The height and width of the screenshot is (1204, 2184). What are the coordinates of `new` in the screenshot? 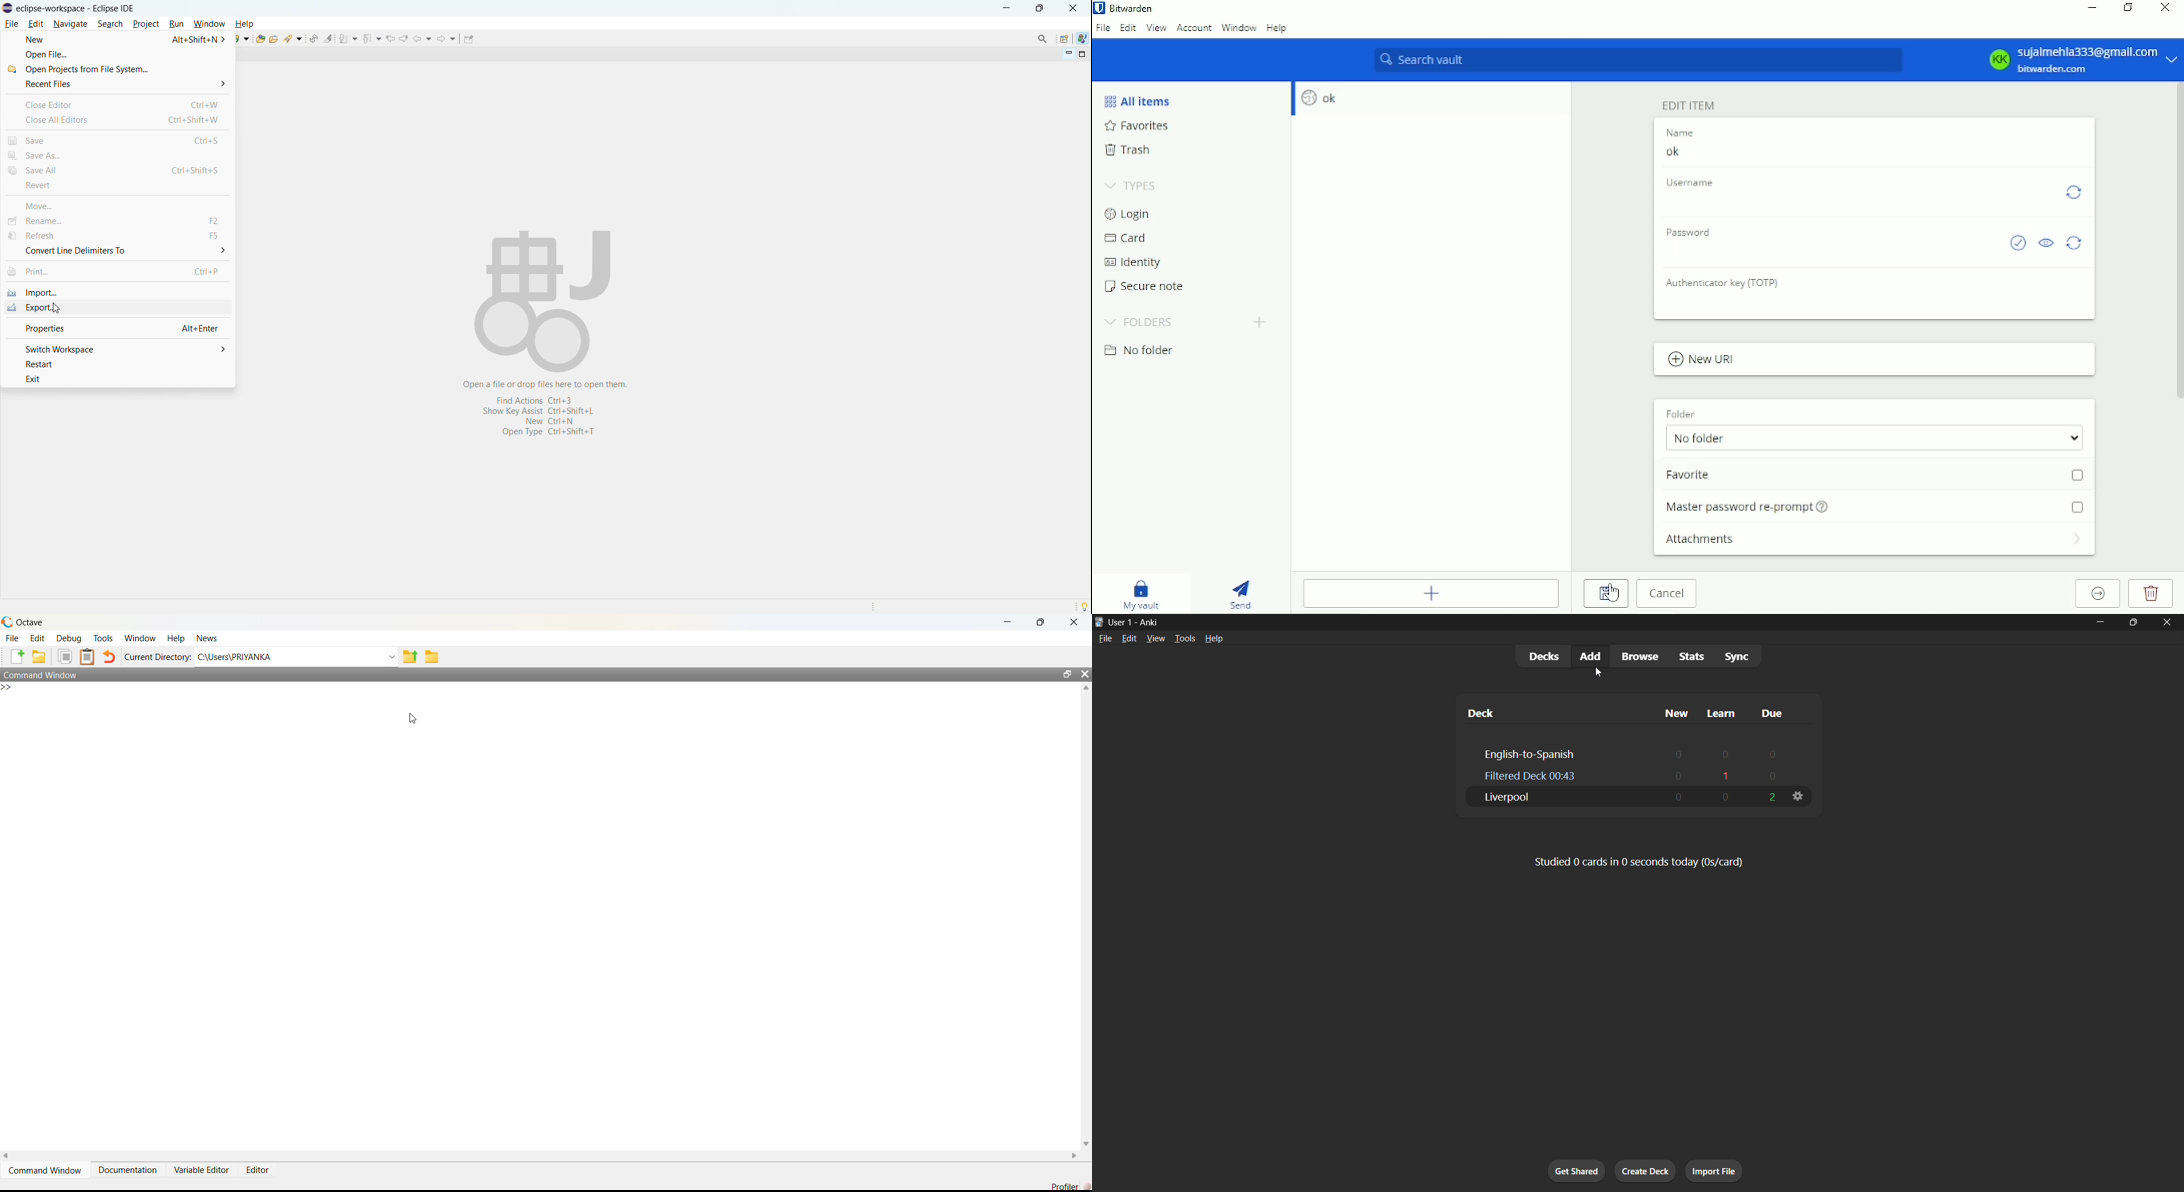 It's located at (117, 39).